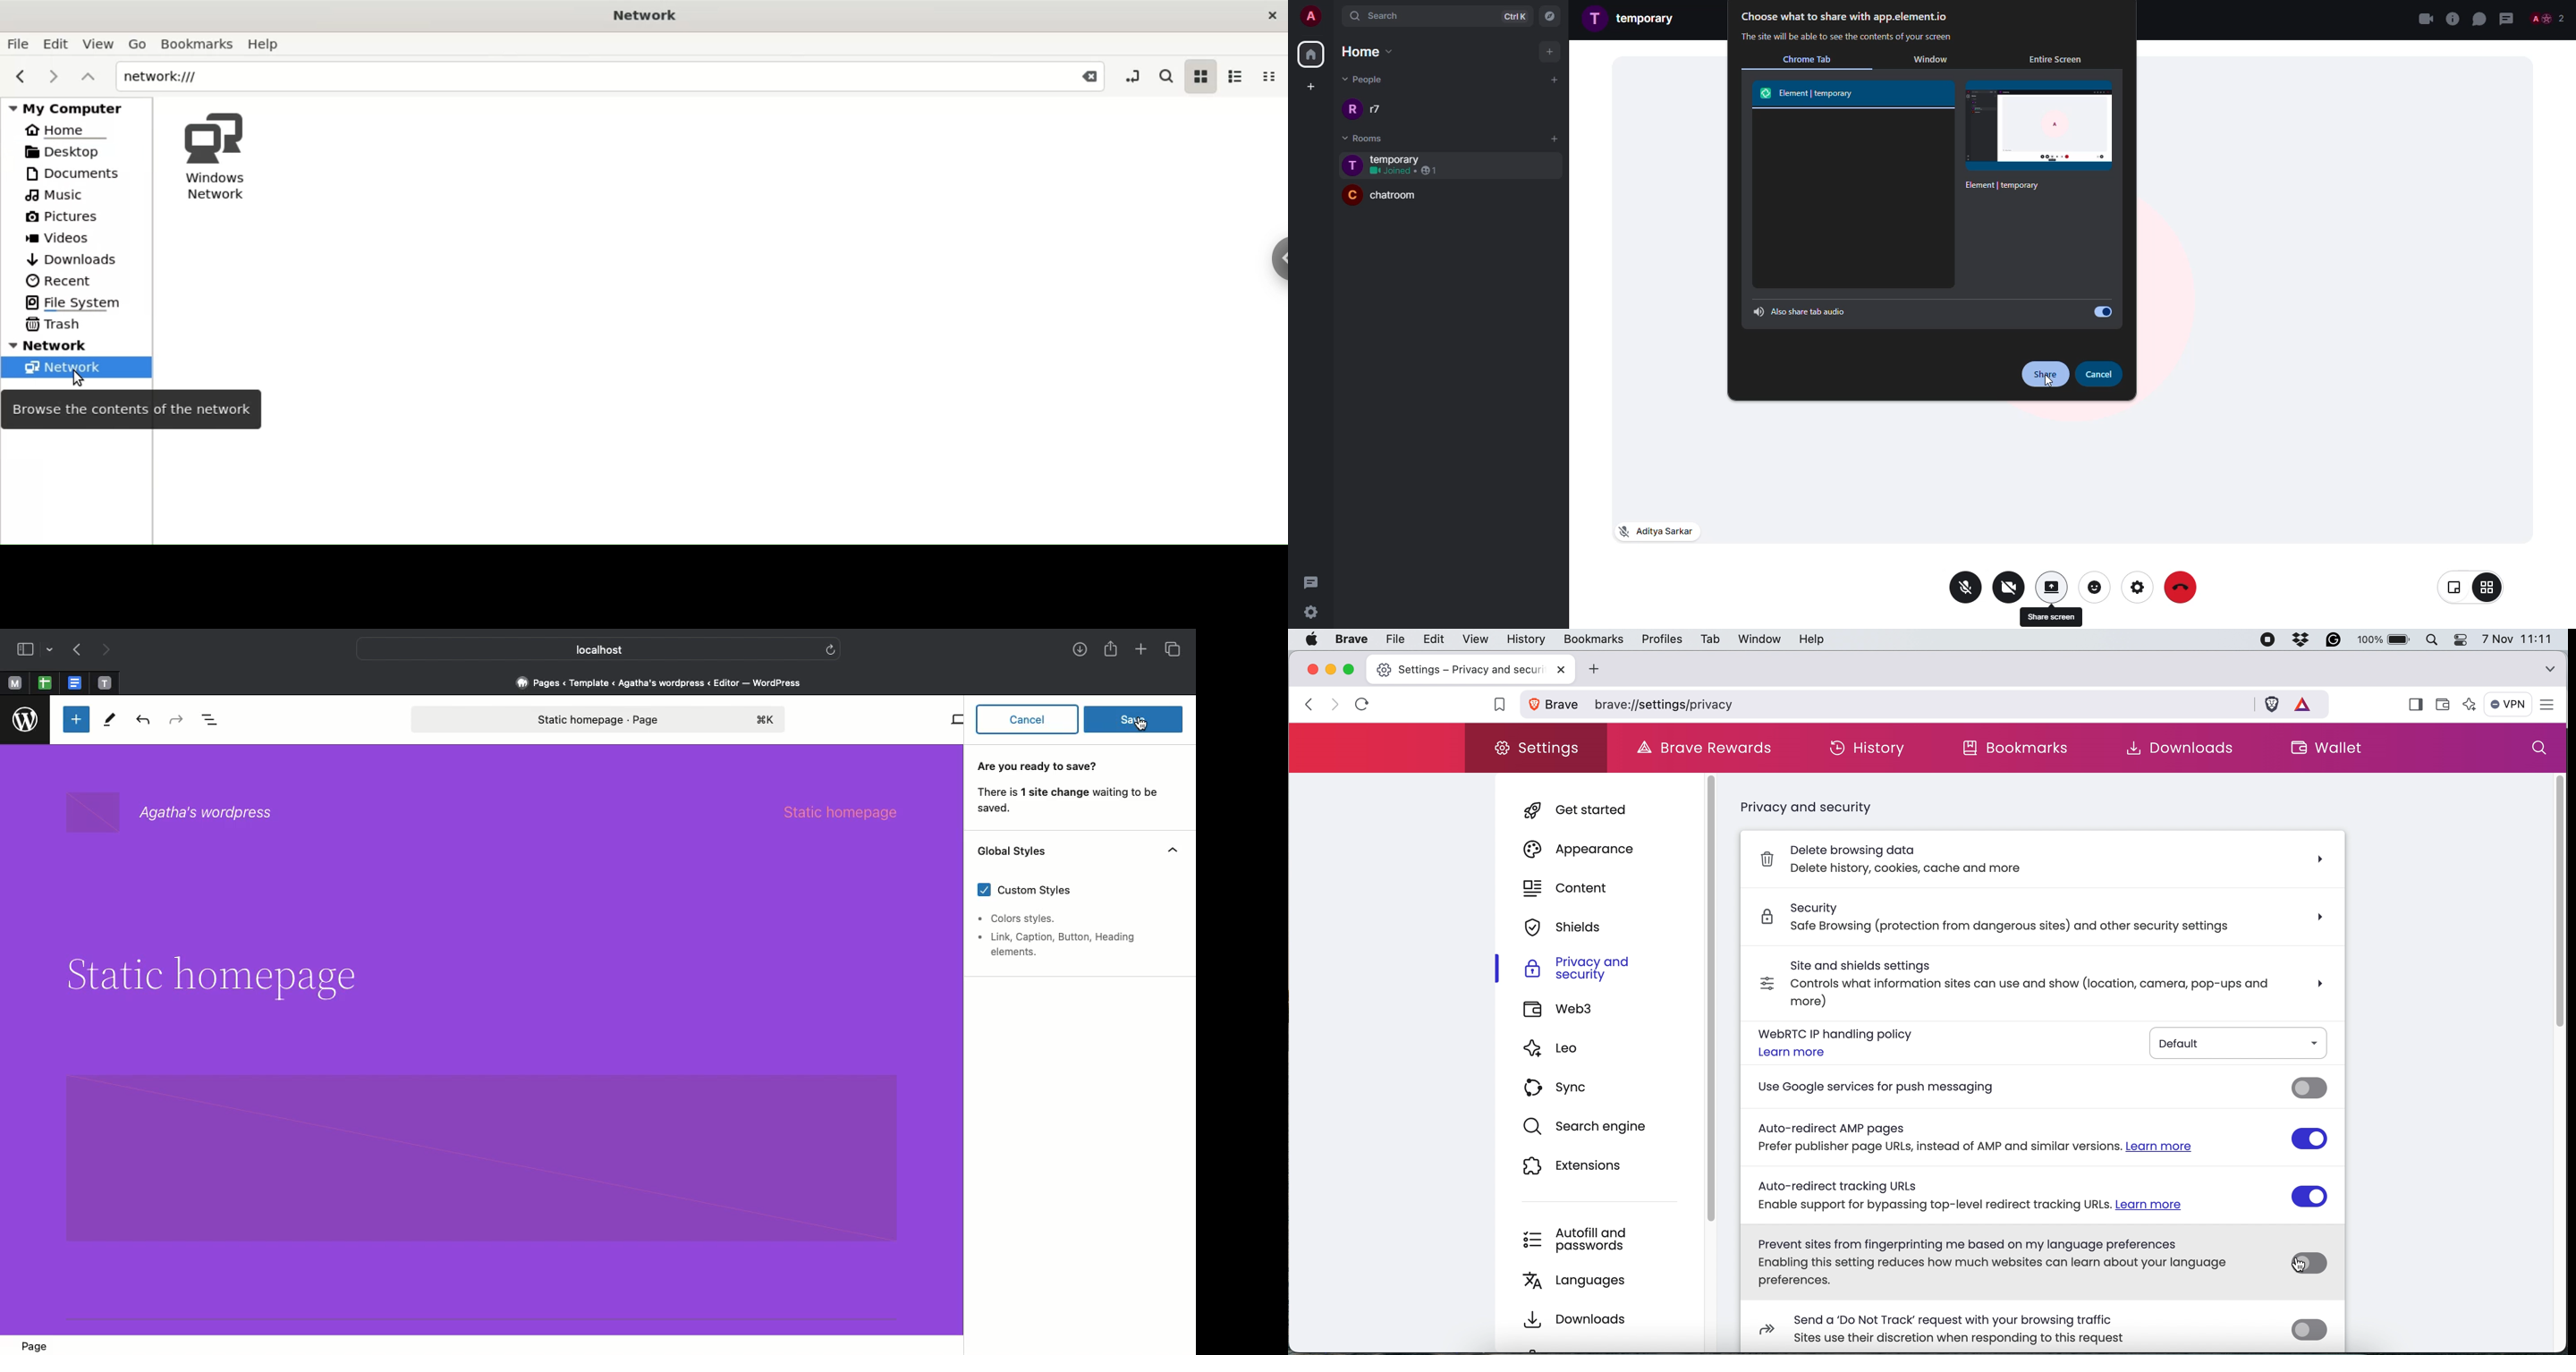 This screenshot has height=1372, width=2576. What do you see at coordinates (601, 719) in the screenshot?
I see `Static homepage` at bounding box center [601, 719].